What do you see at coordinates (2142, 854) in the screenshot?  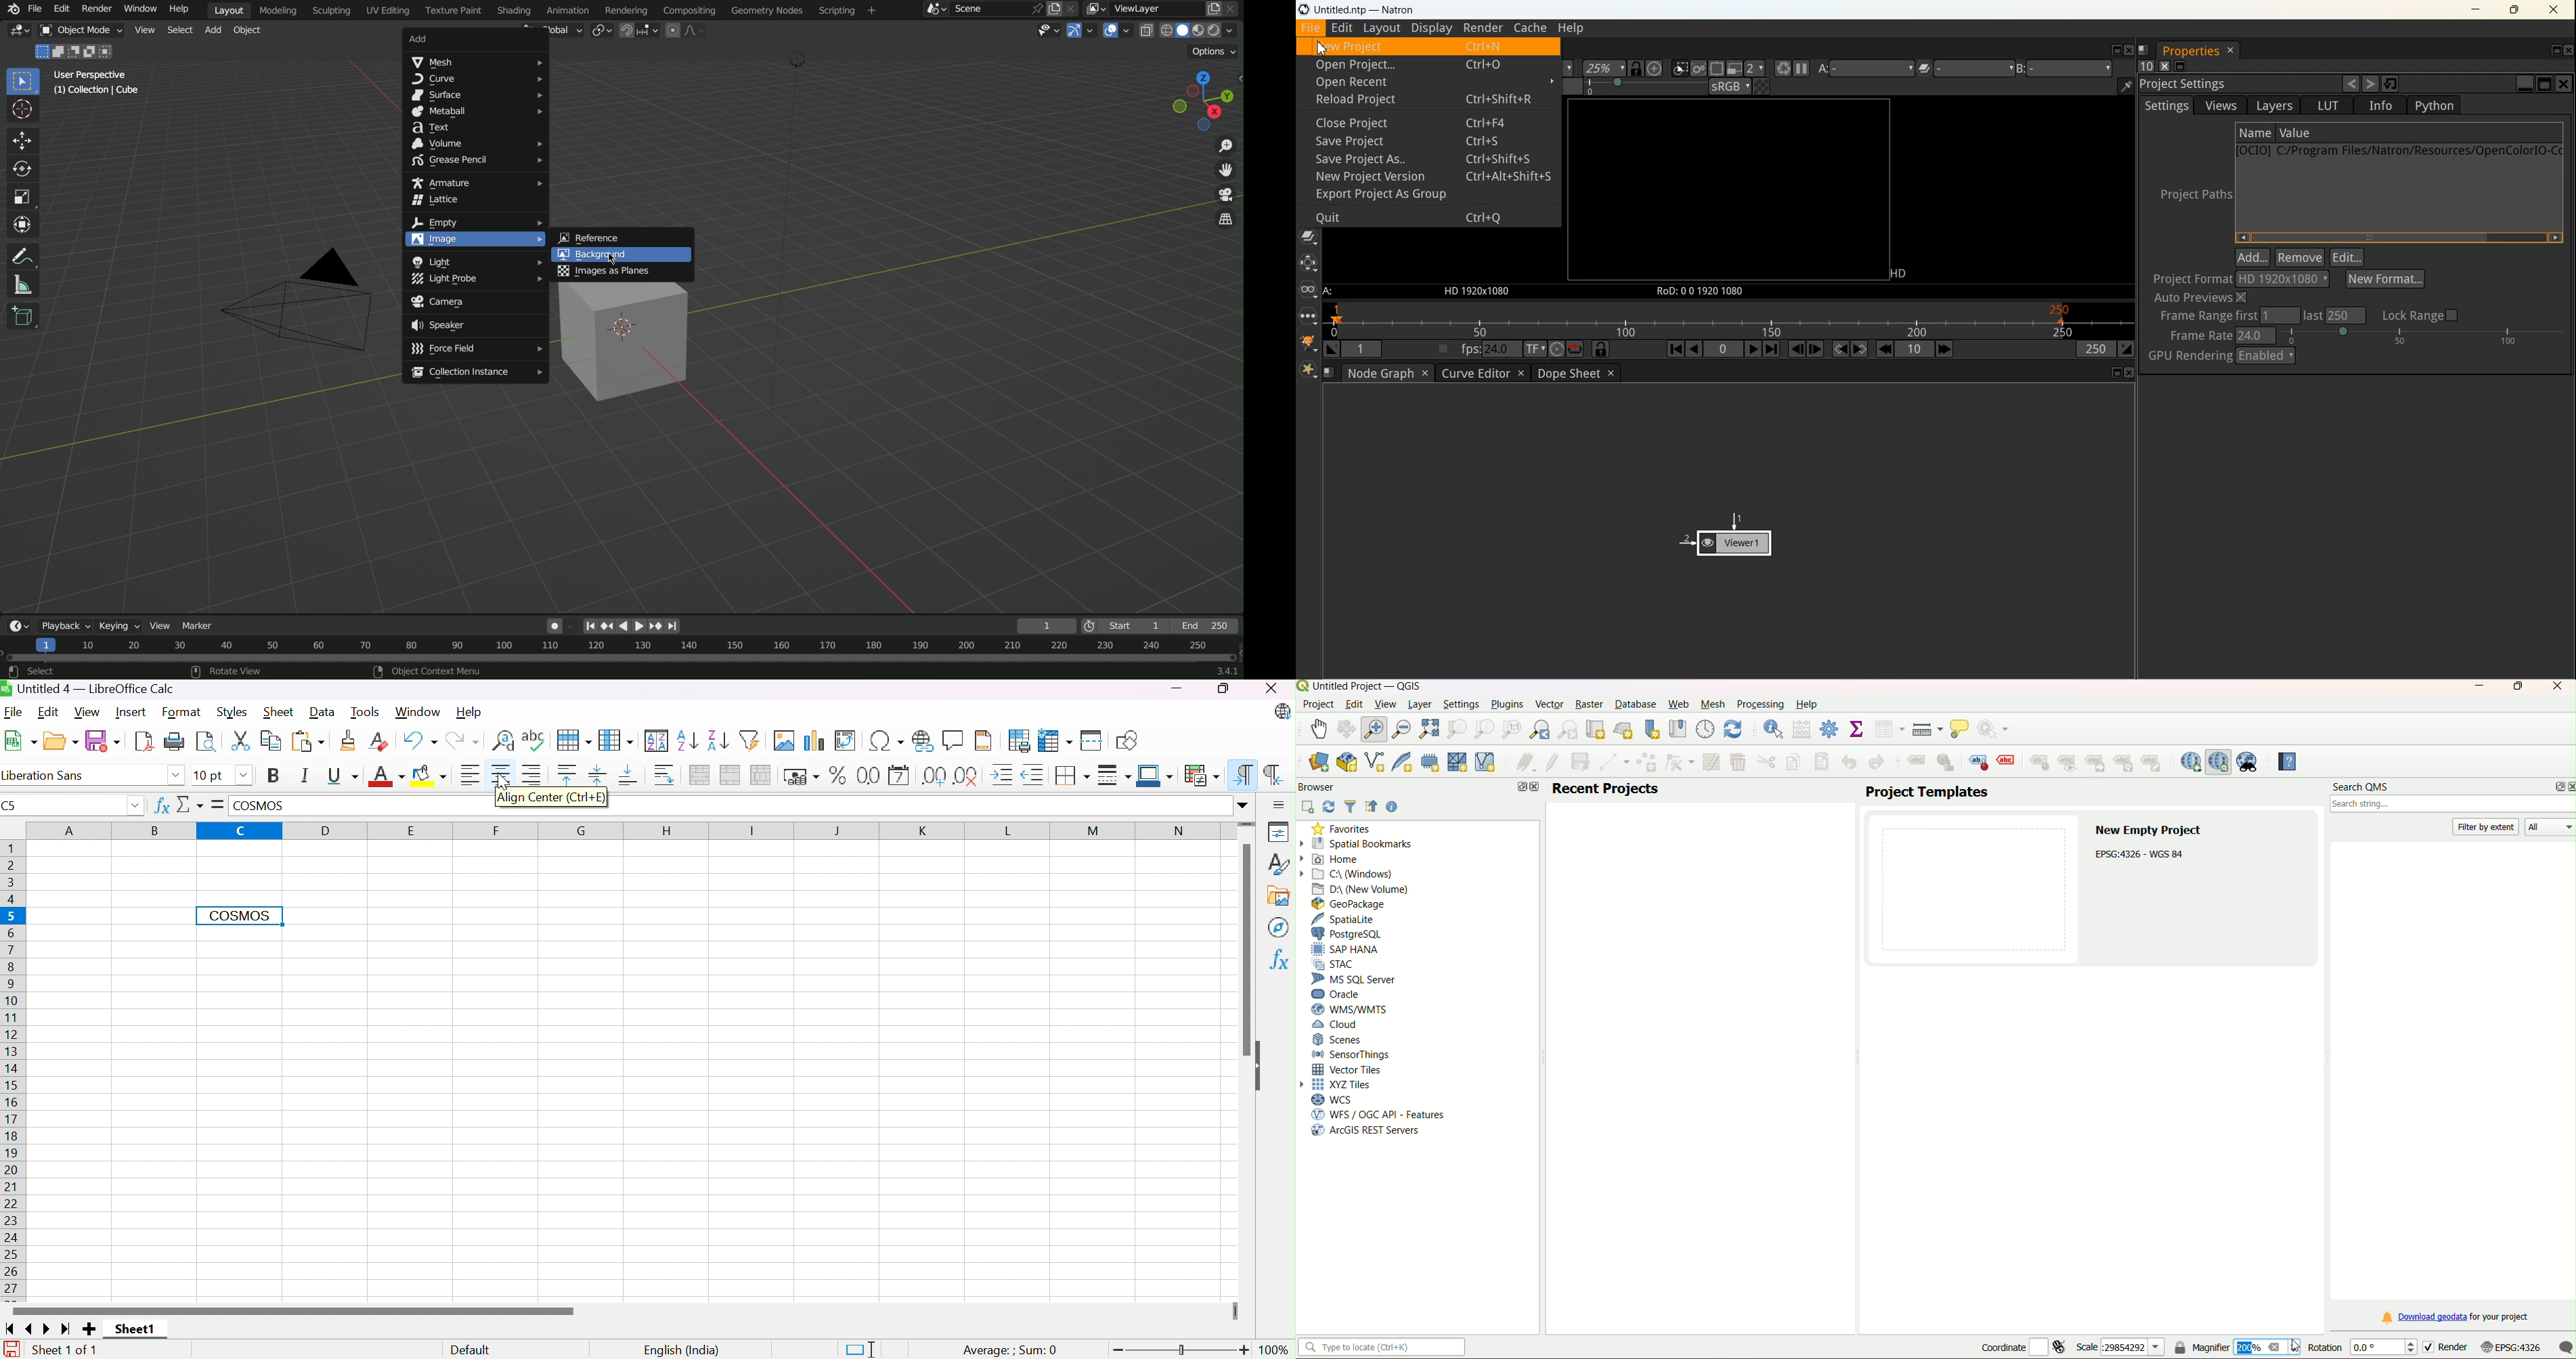 I see `text` at bounding box center [2142, 854].